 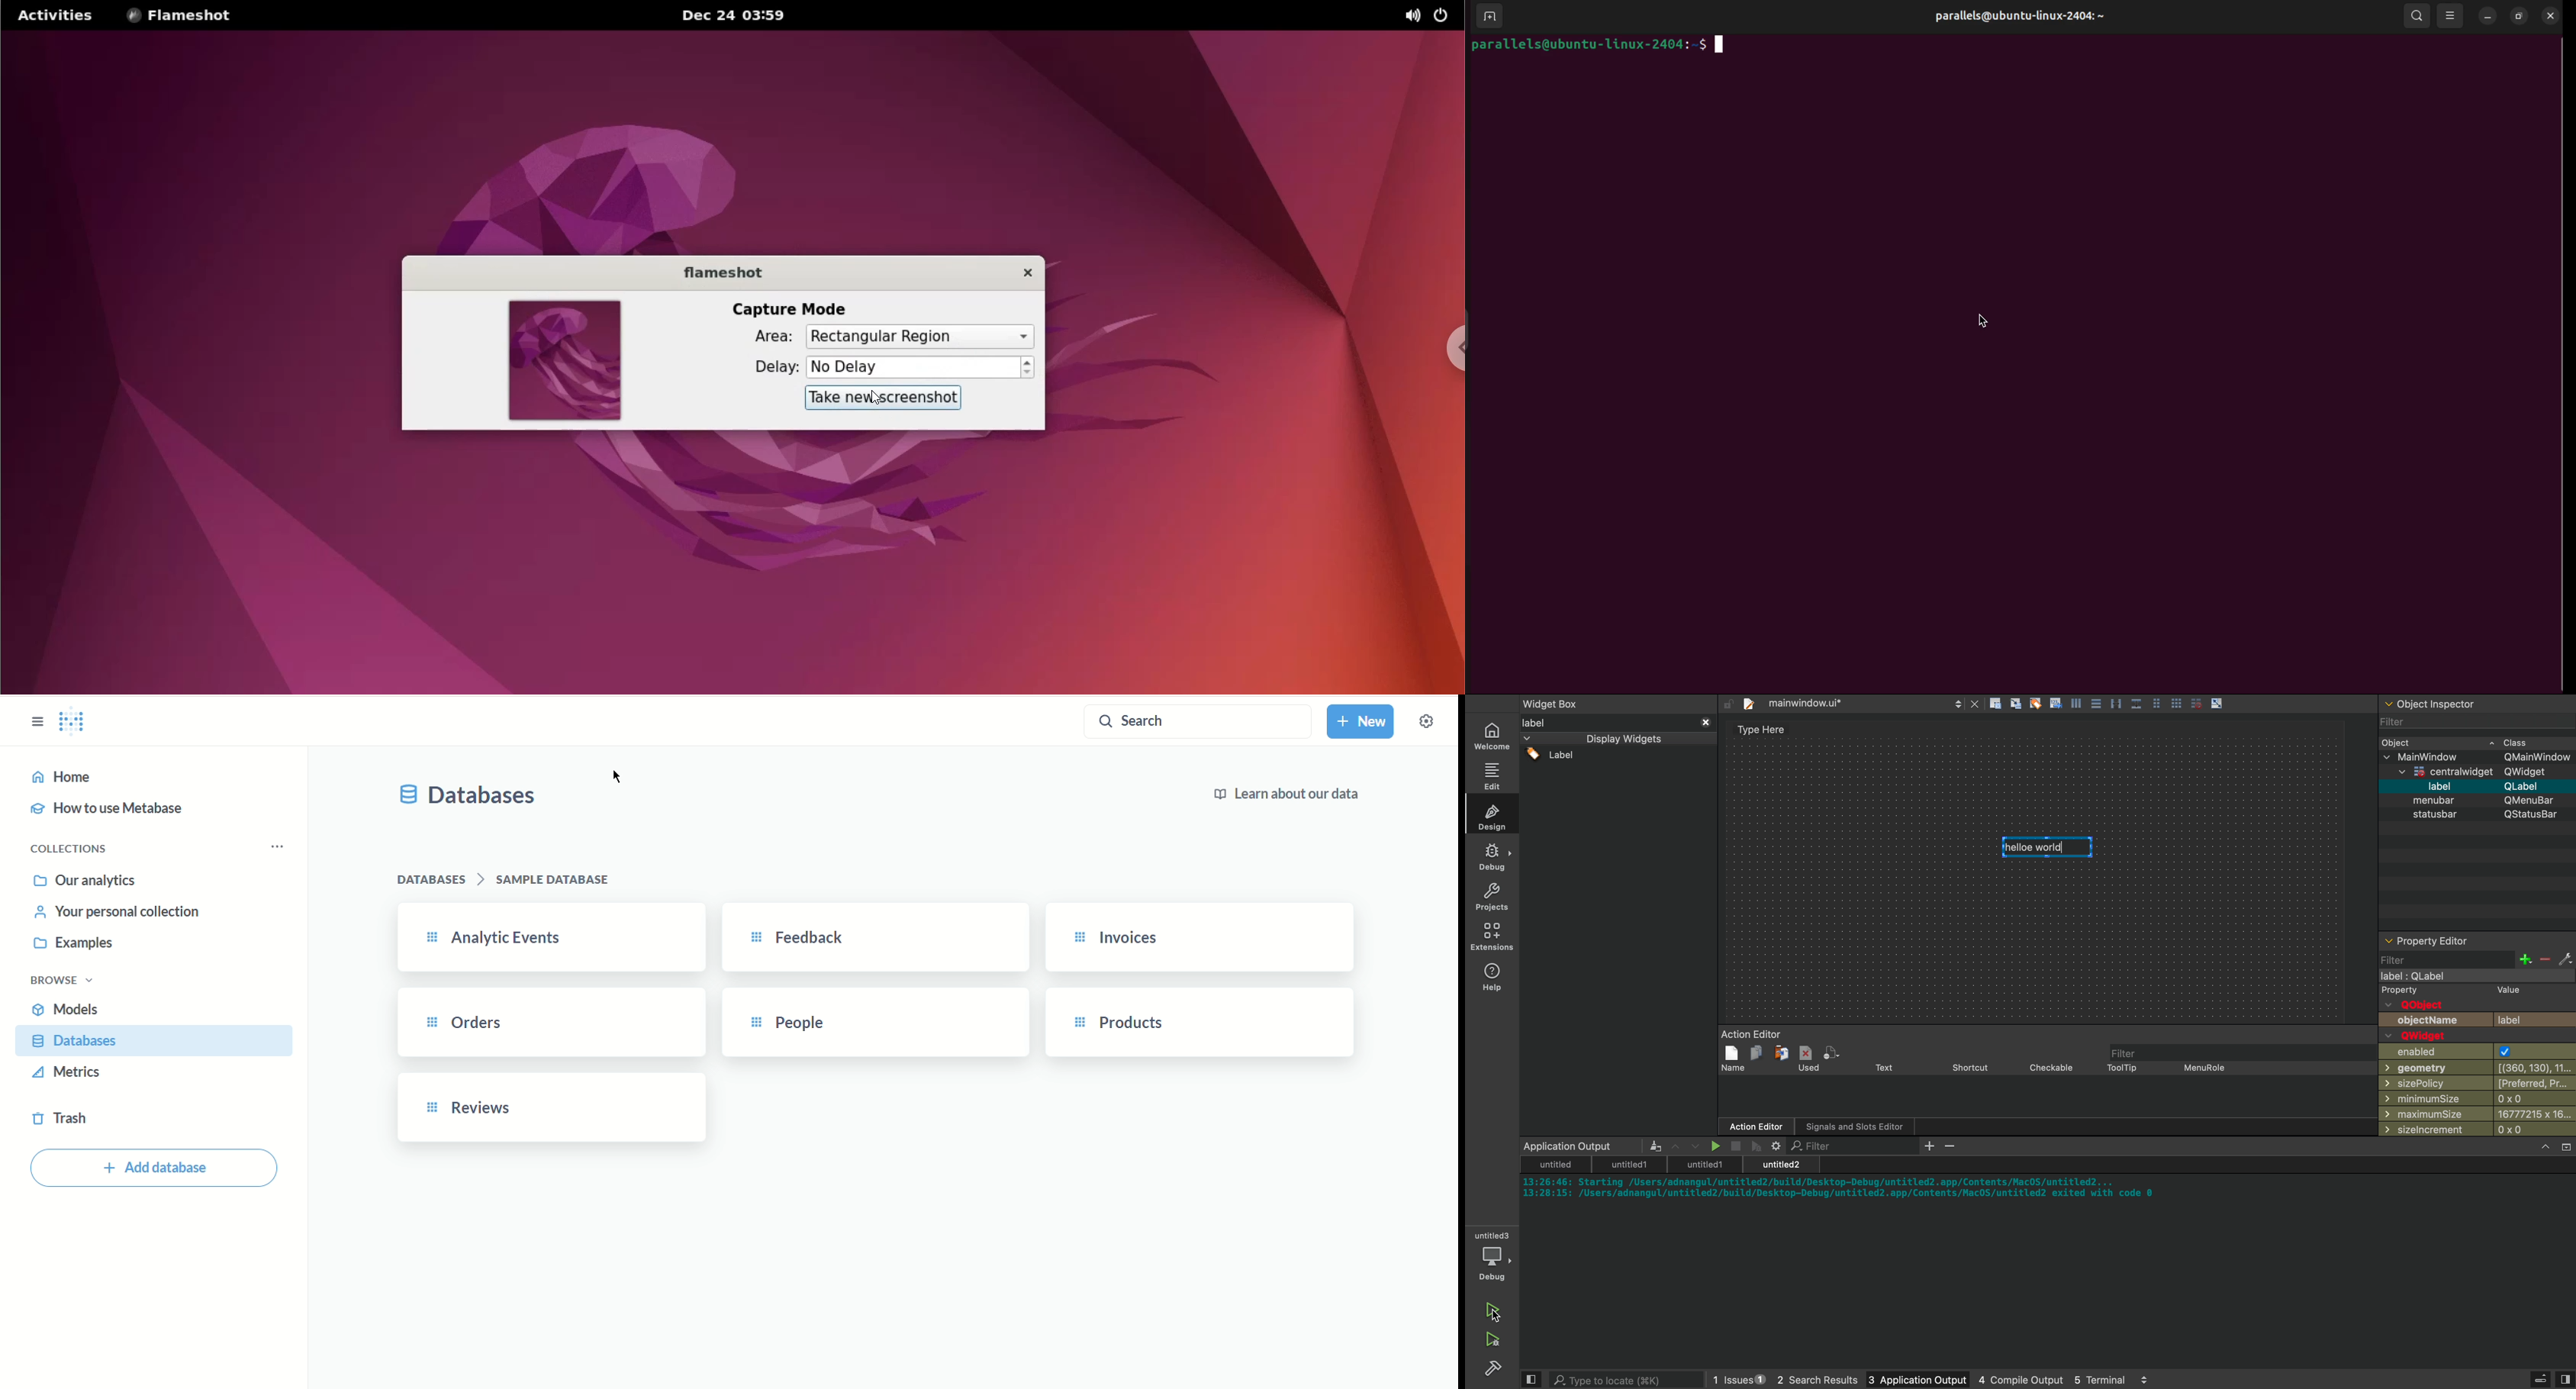 I want to click on widgets, so click(x=1618, y=926).